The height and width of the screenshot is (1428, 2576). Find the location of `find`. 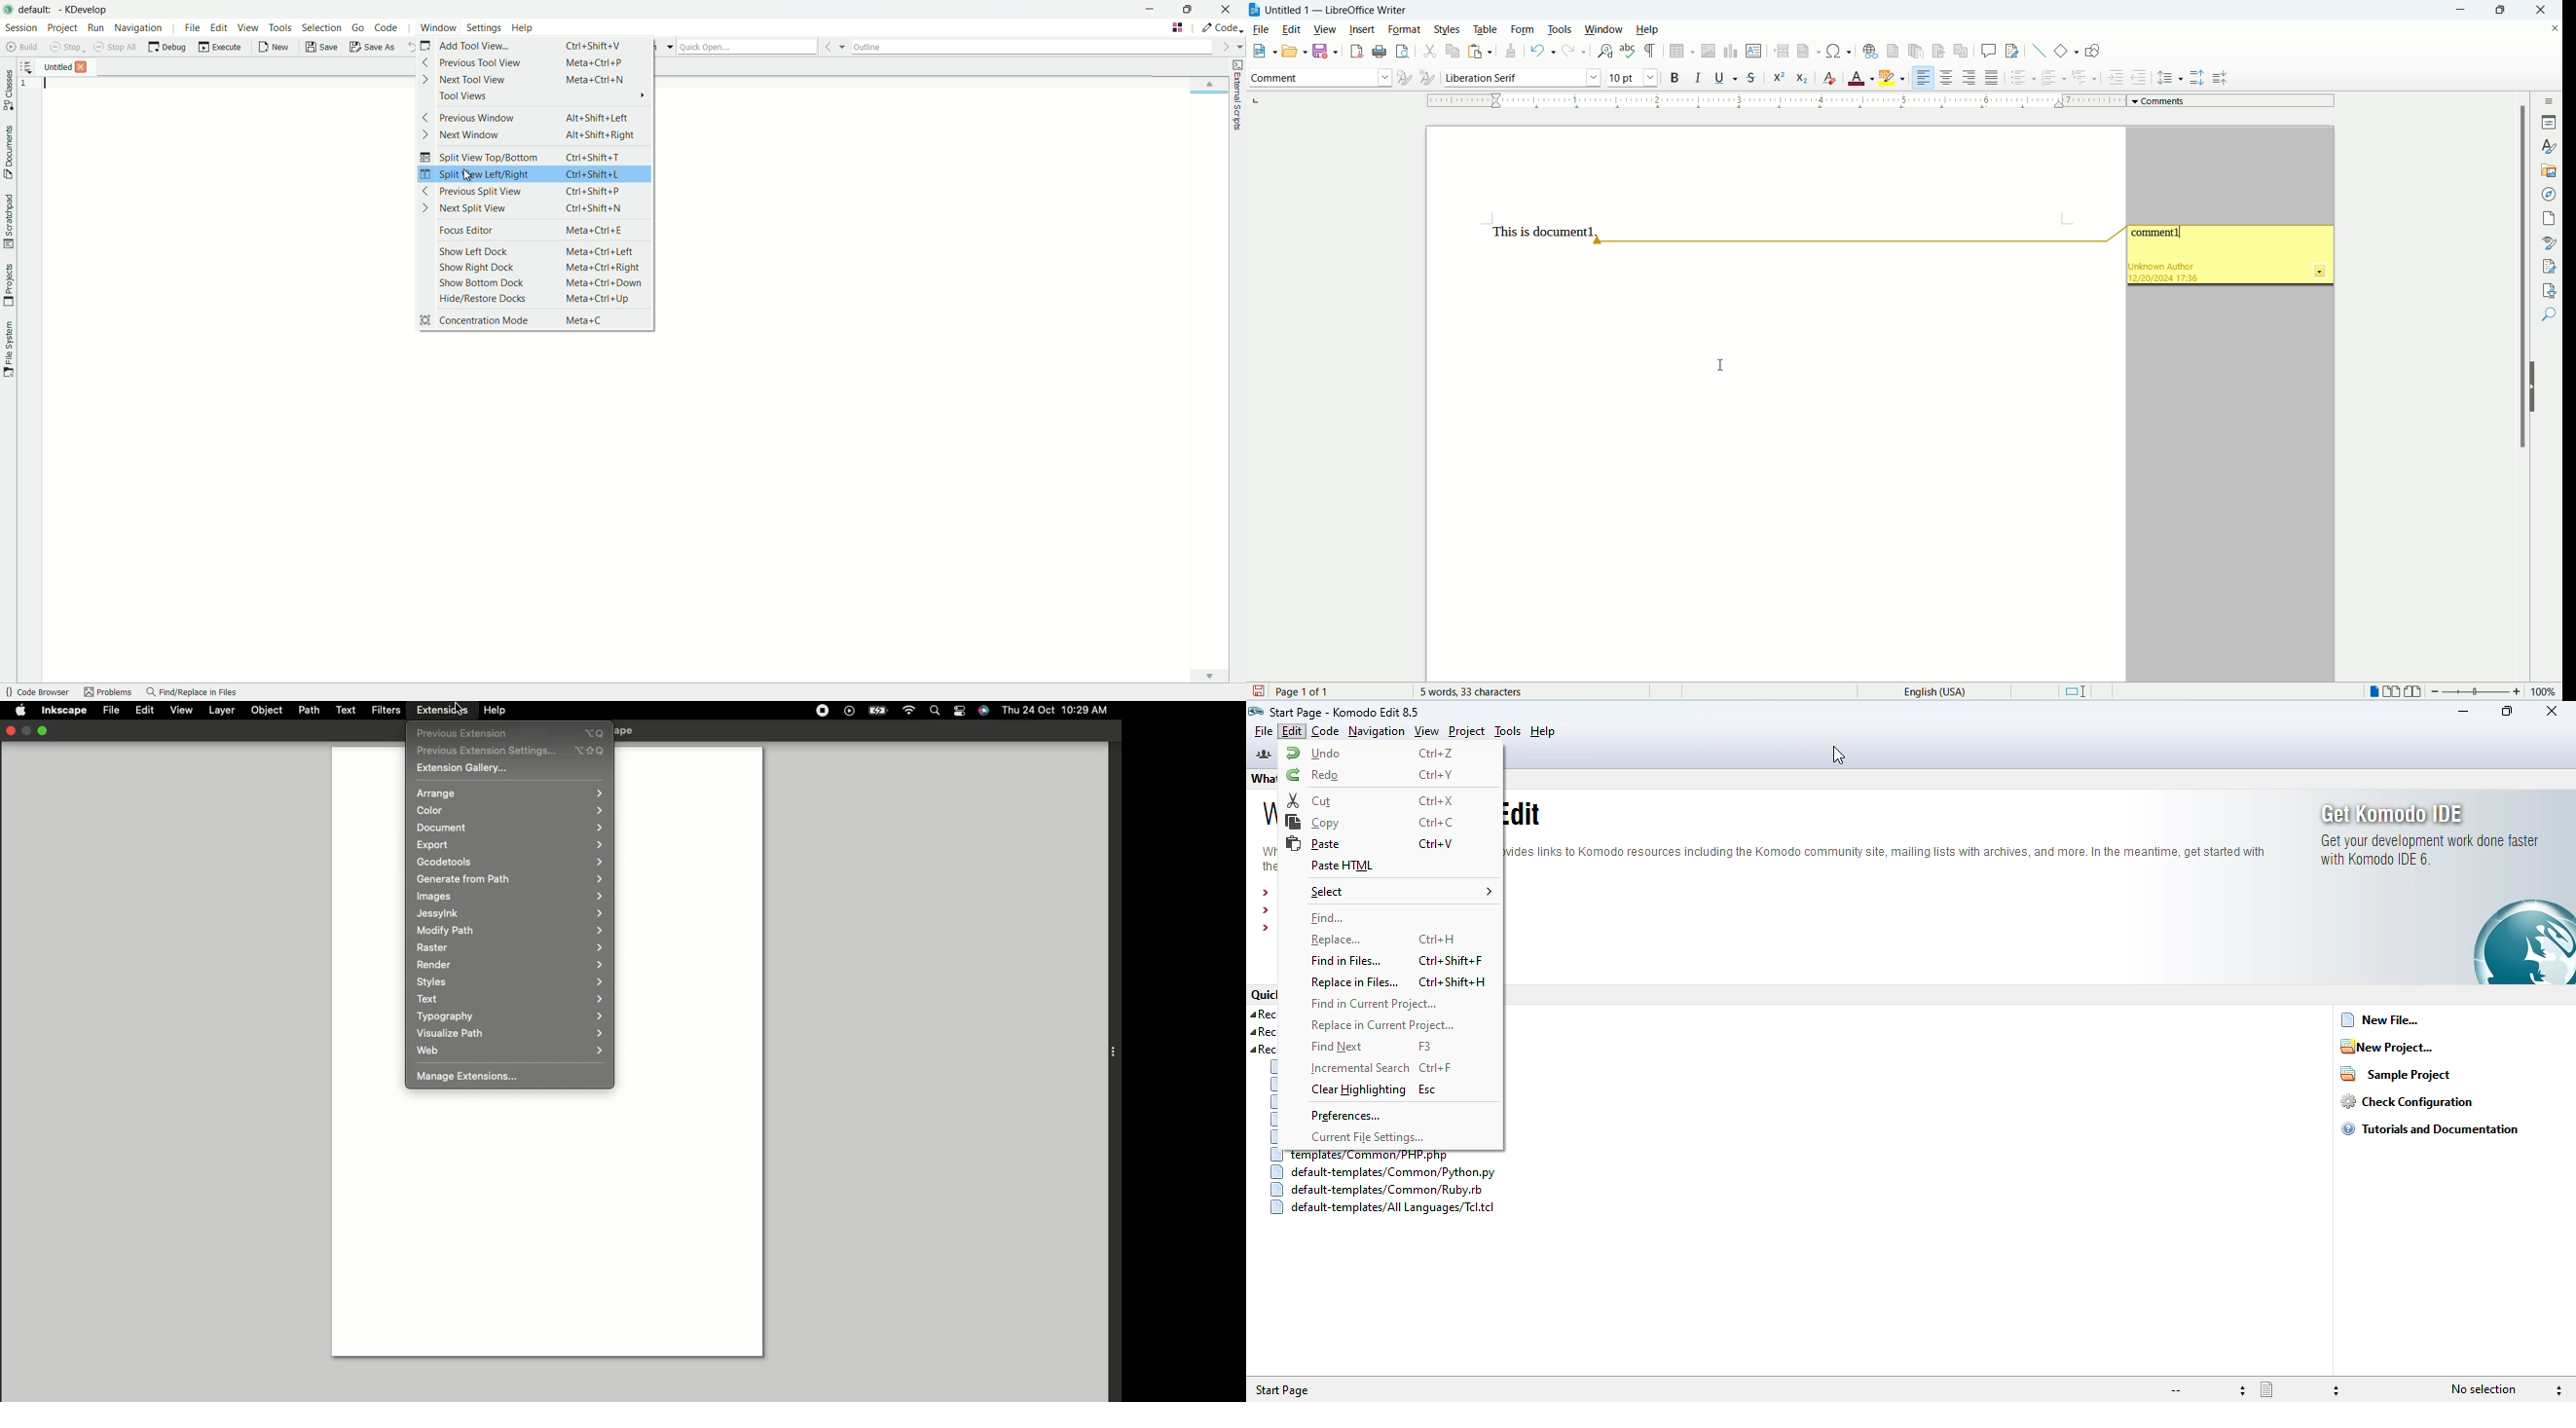

find is located at coordinates (2548, 313).